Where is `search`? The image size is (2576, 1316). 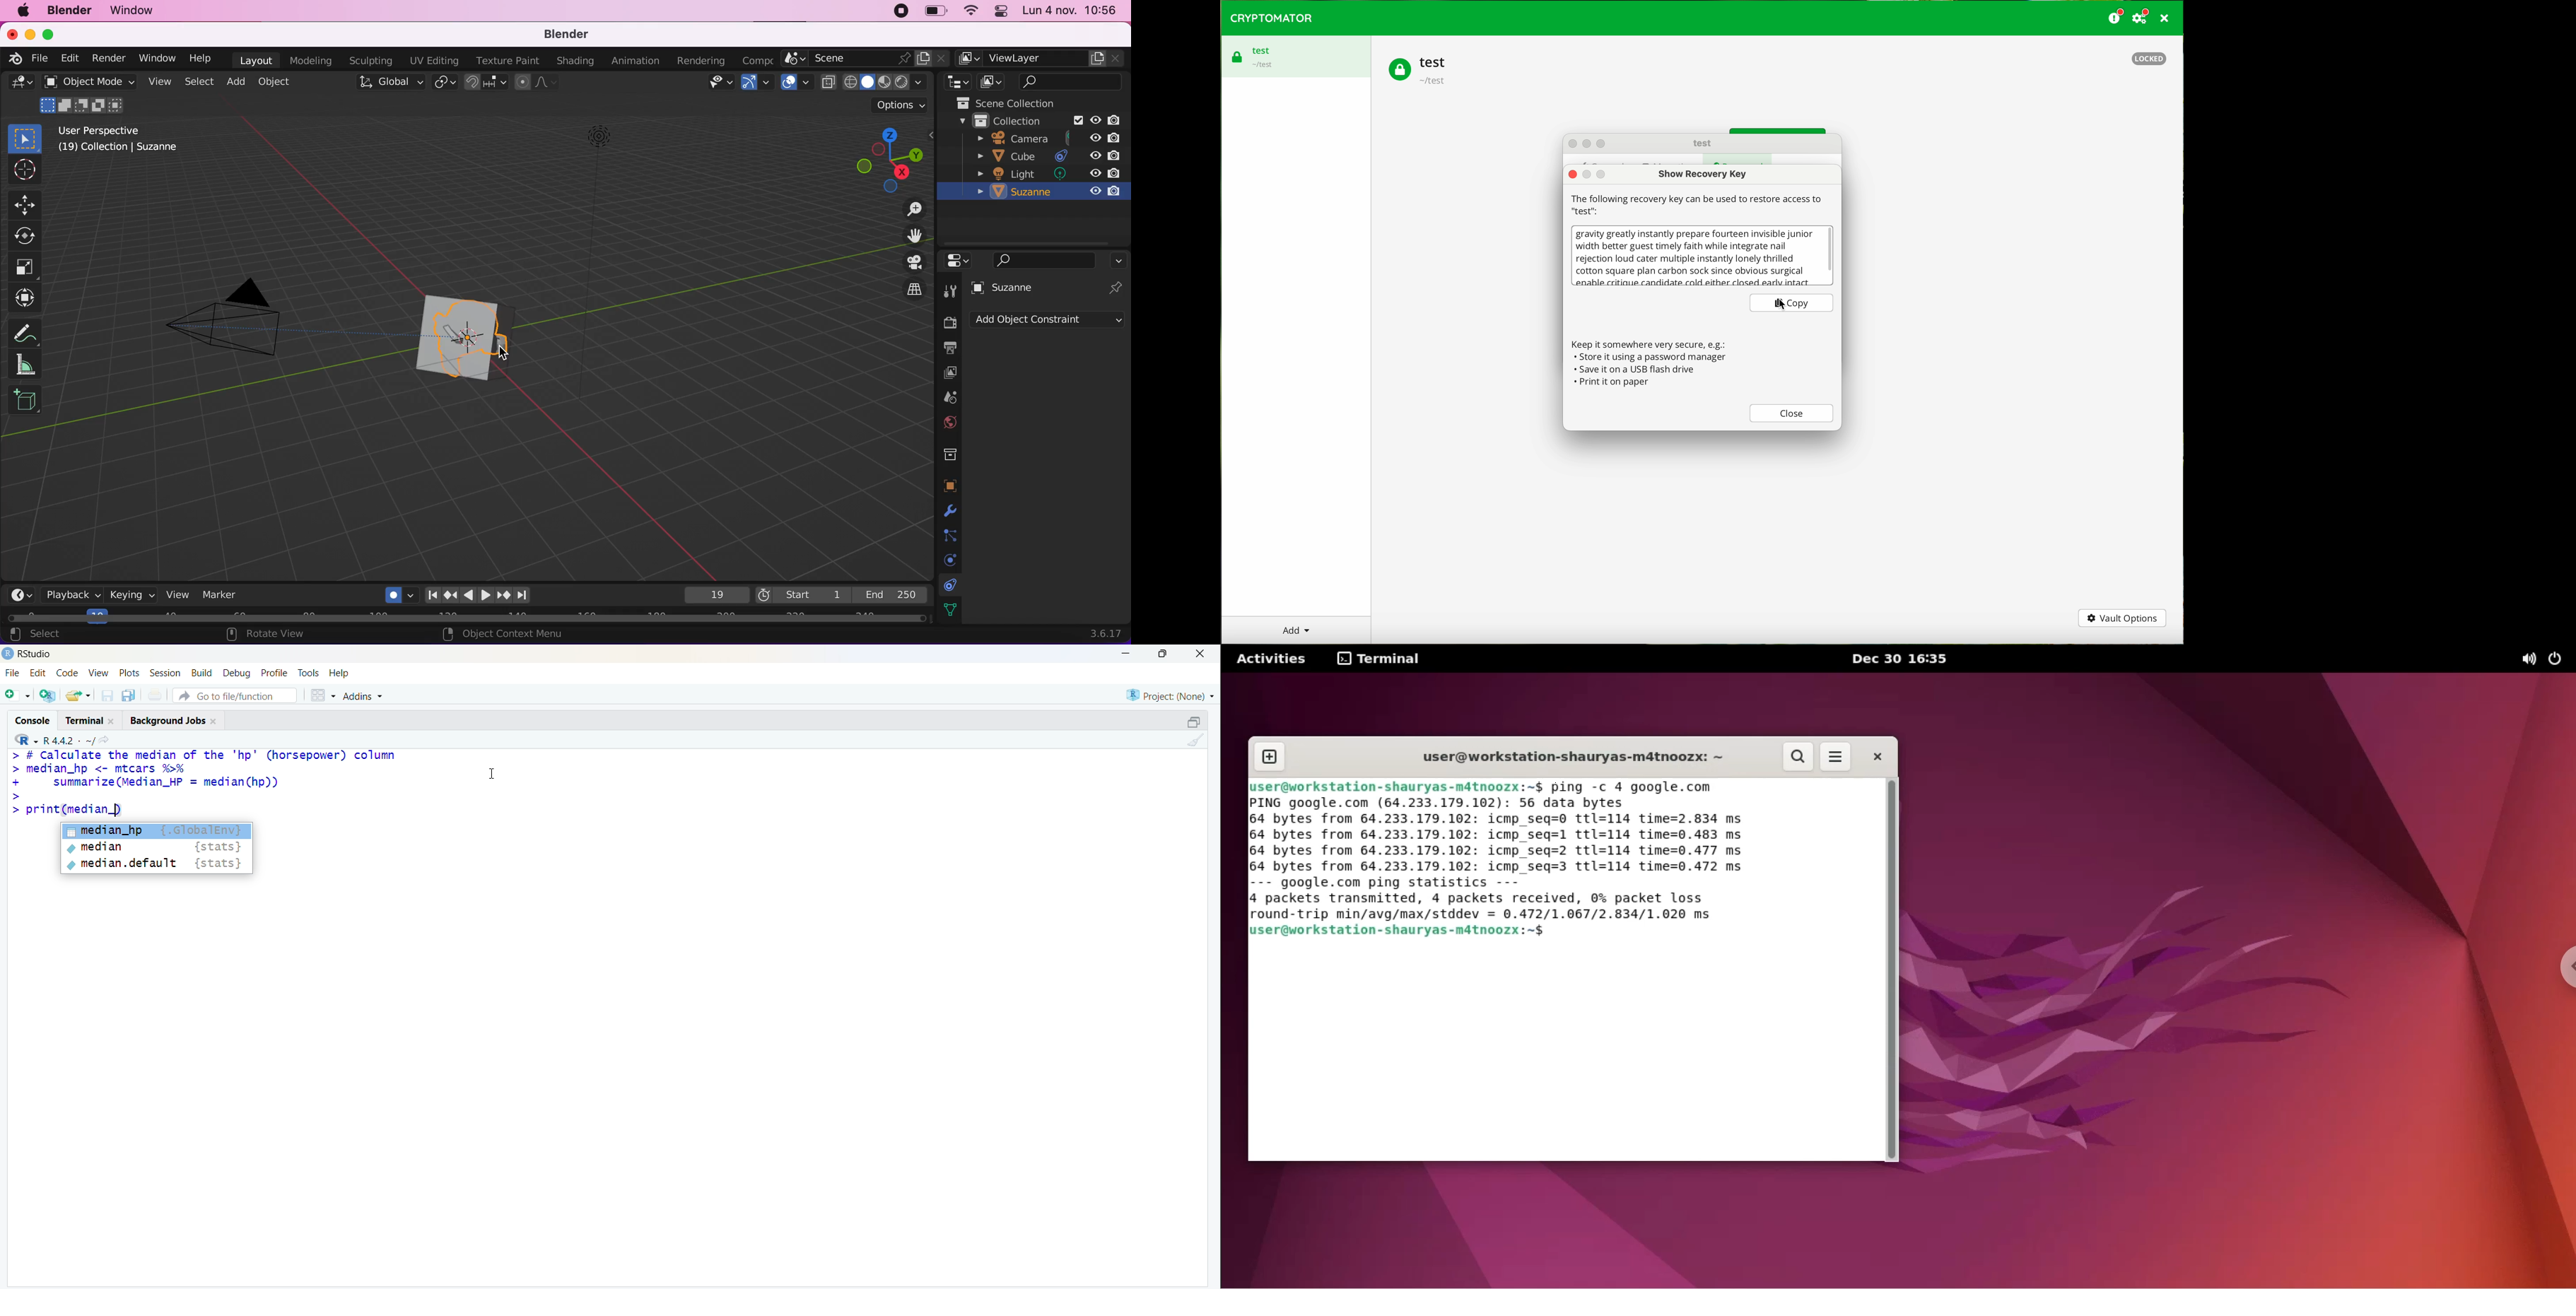
search is located at coordinates (1046, 259).